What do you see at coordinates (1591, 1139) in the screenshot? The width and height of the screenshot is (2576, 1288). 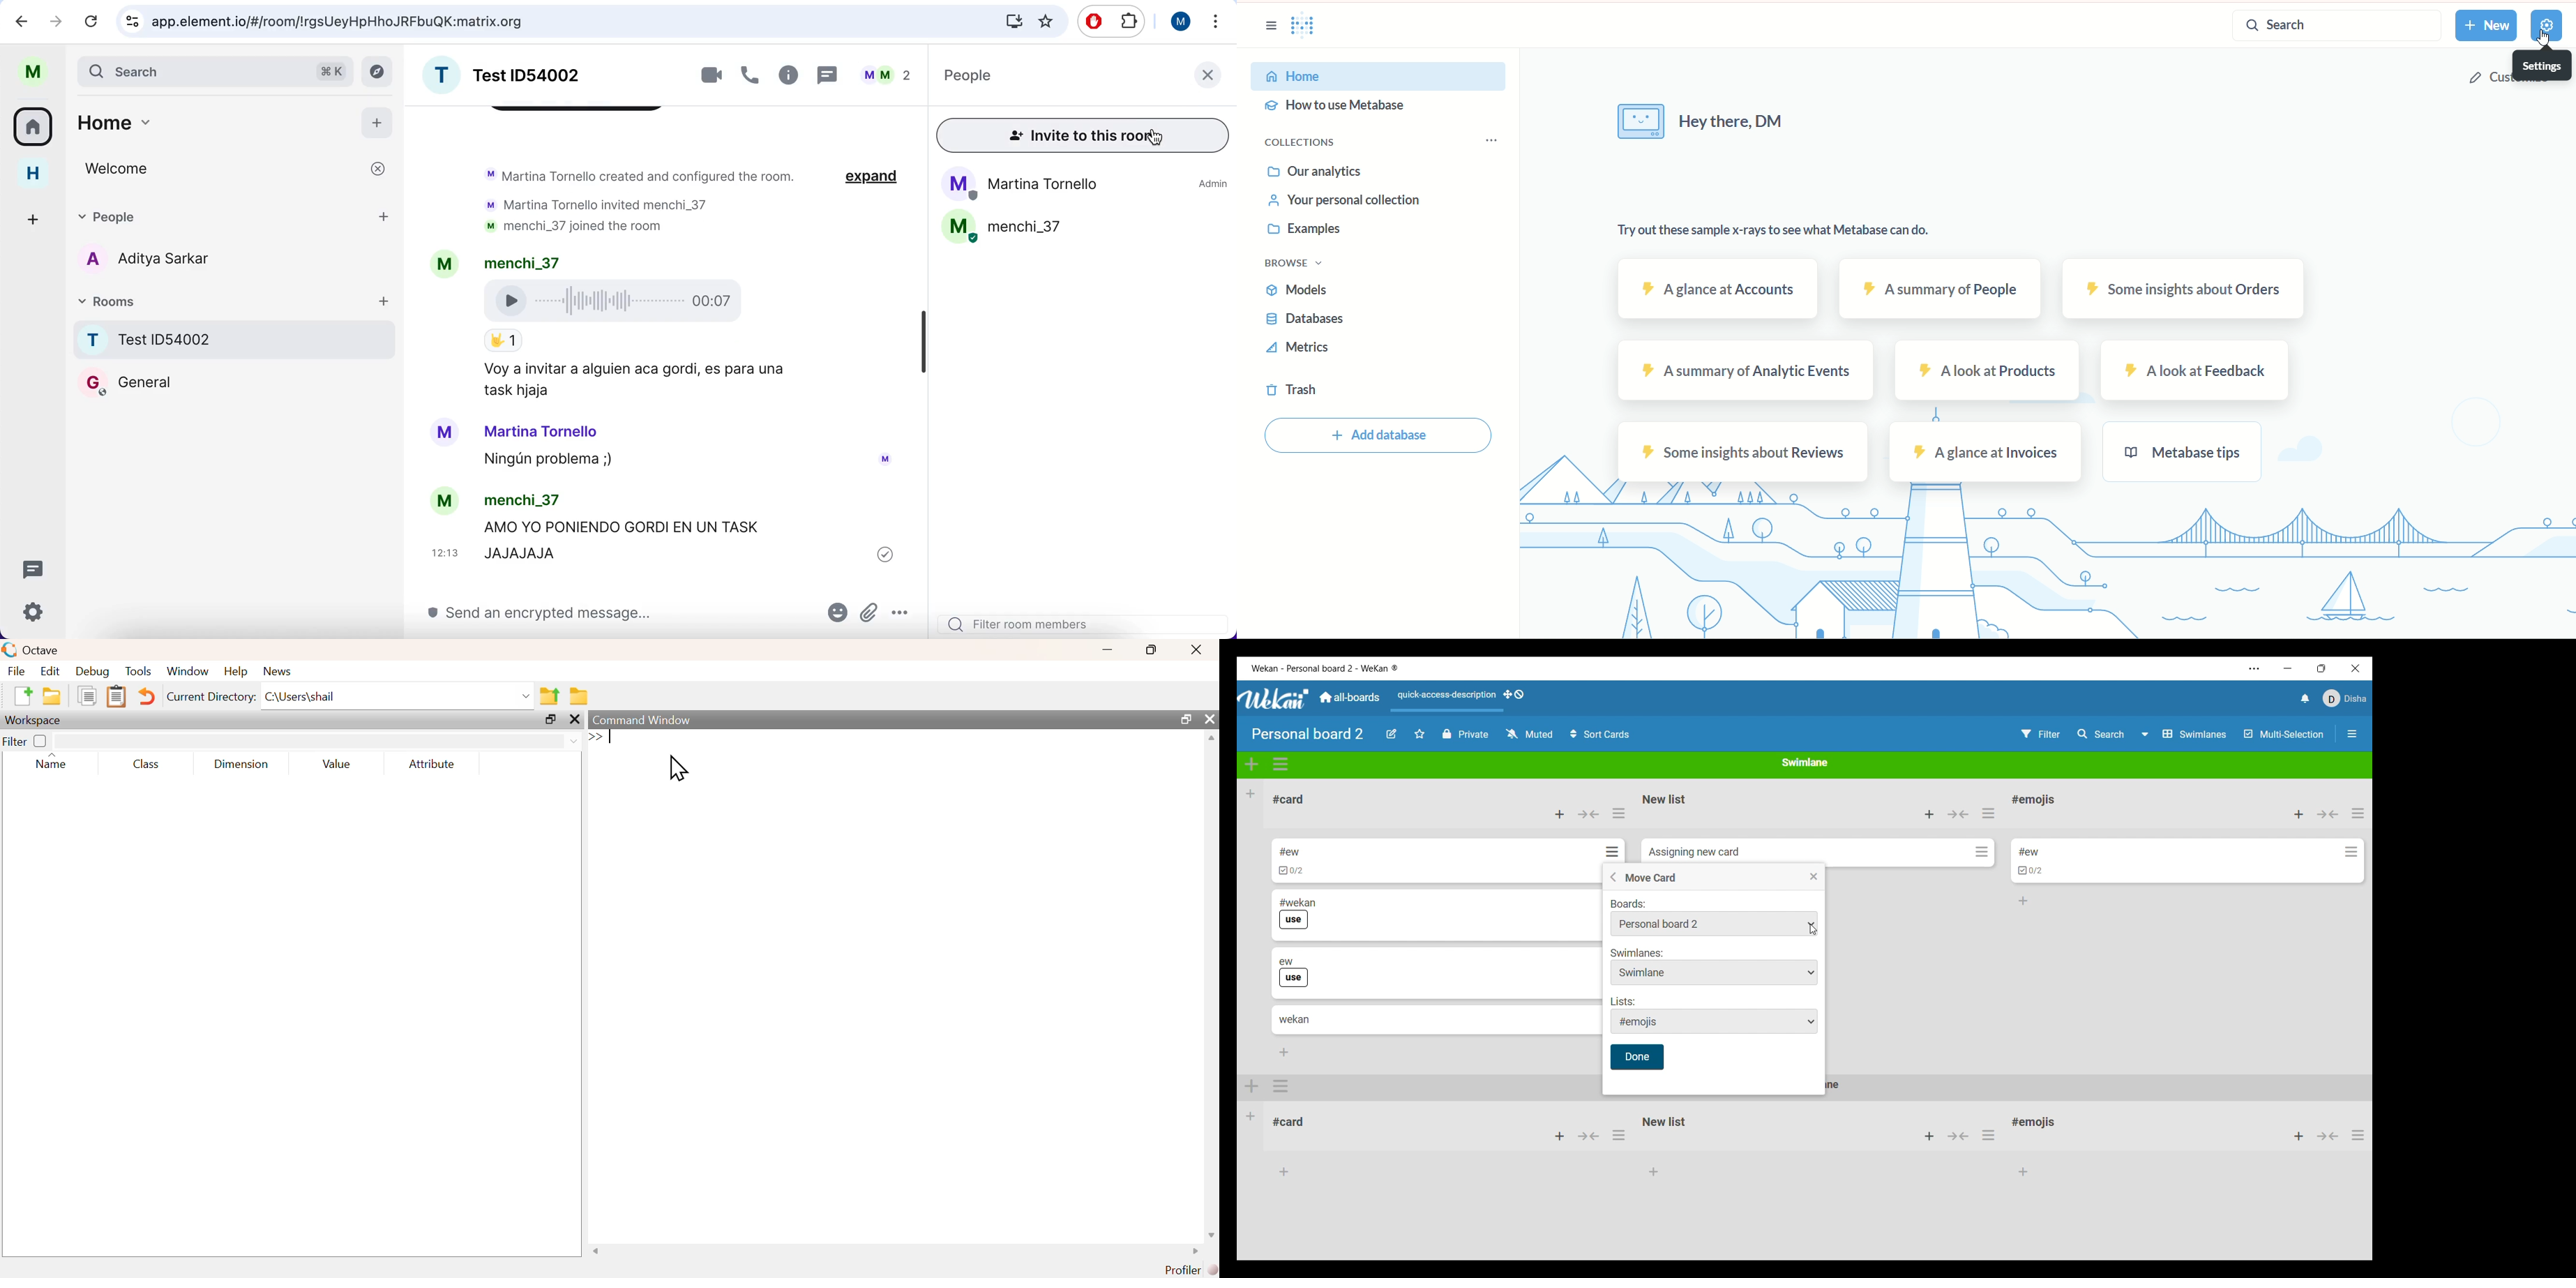 I see `button` at bounding box center [1591, 1139].